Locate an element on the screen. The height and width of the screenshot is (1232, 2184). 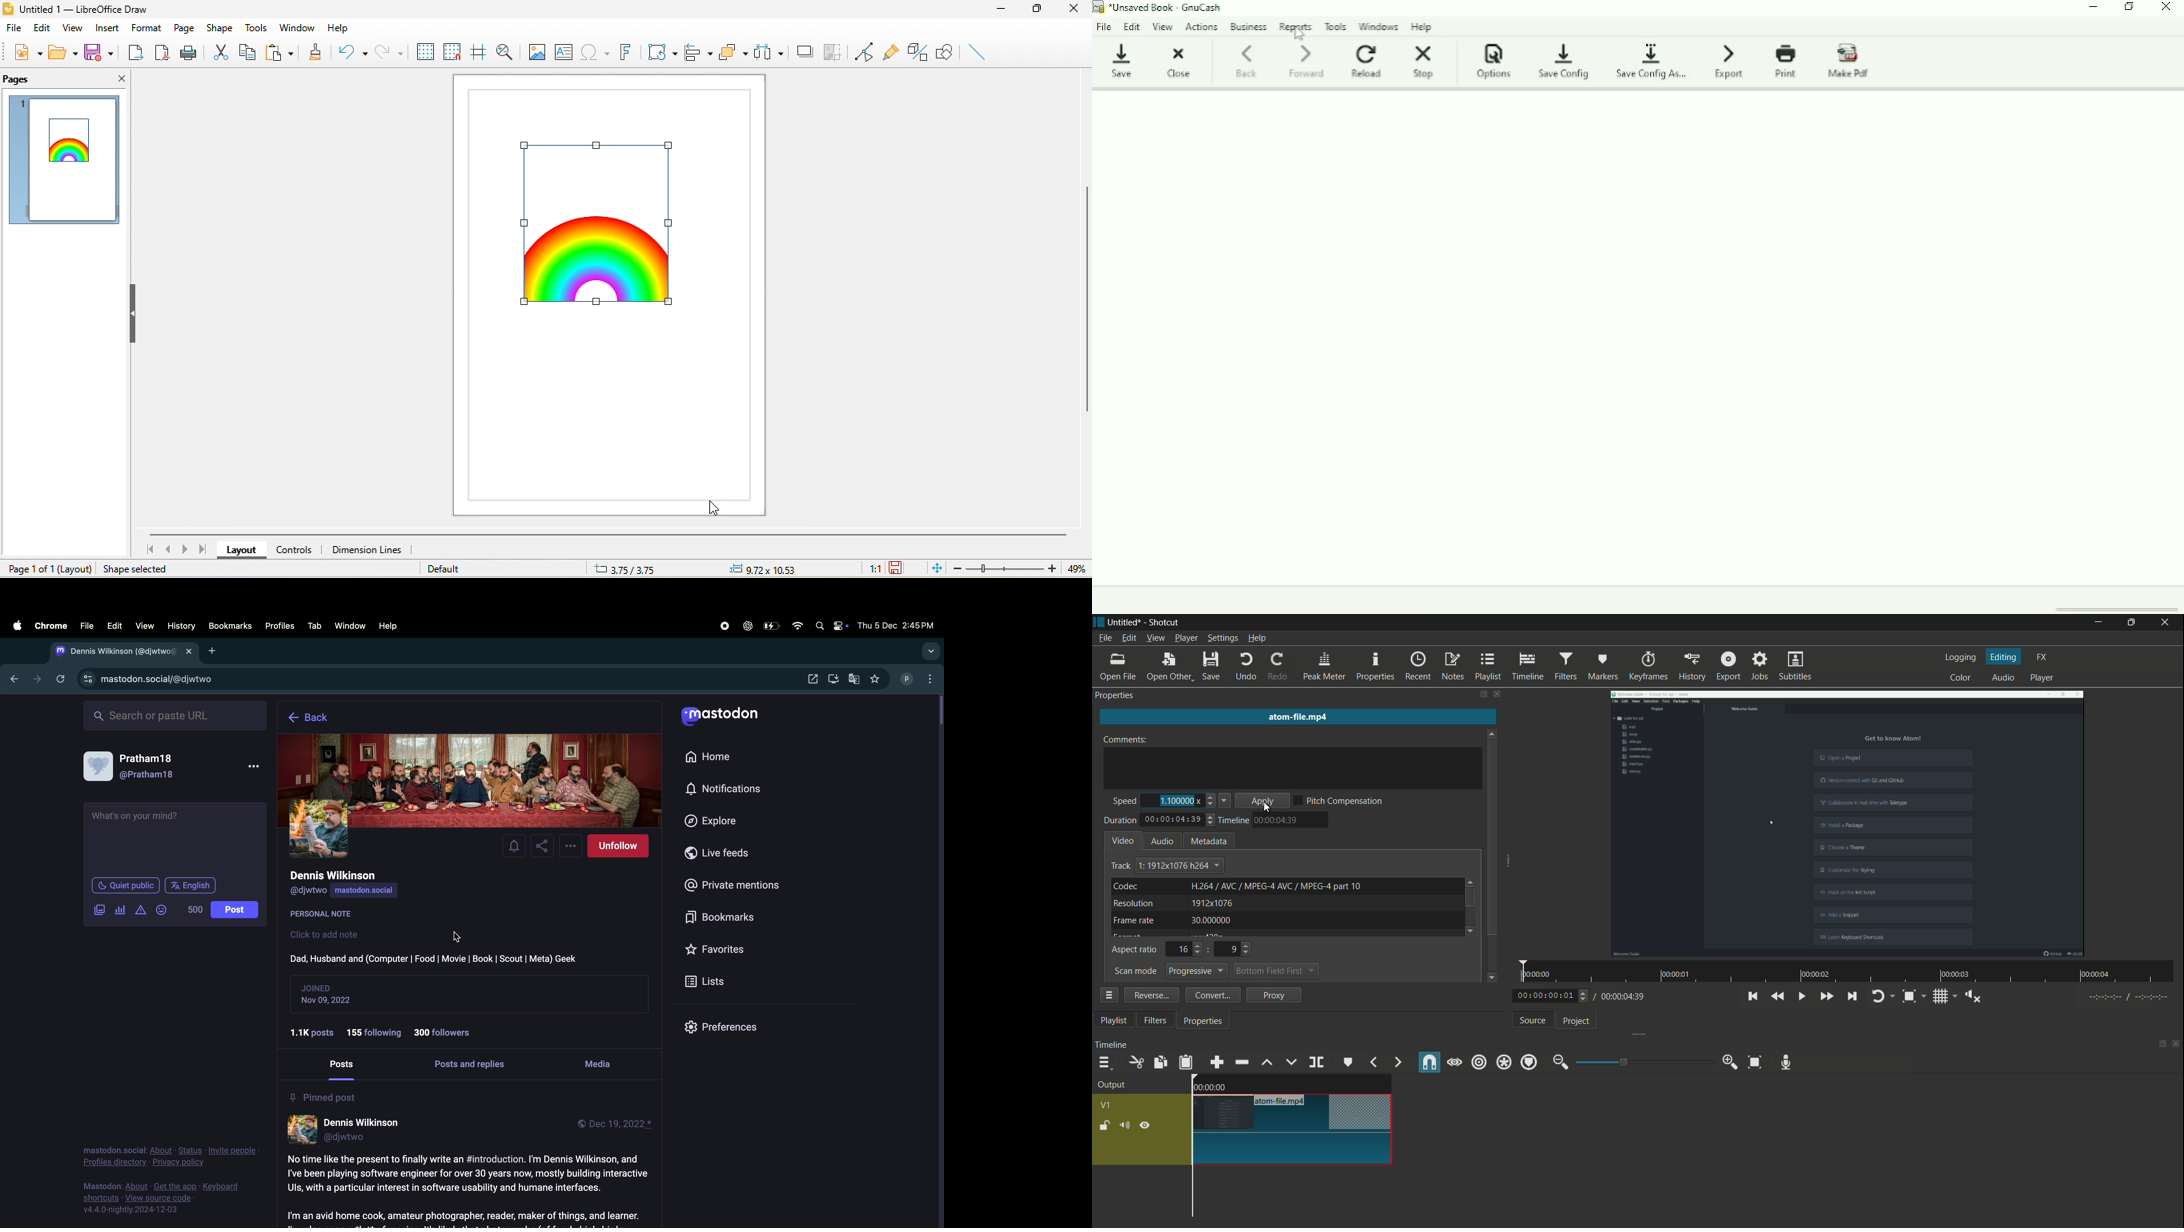
close filters is located at coordinates (1499, 694).